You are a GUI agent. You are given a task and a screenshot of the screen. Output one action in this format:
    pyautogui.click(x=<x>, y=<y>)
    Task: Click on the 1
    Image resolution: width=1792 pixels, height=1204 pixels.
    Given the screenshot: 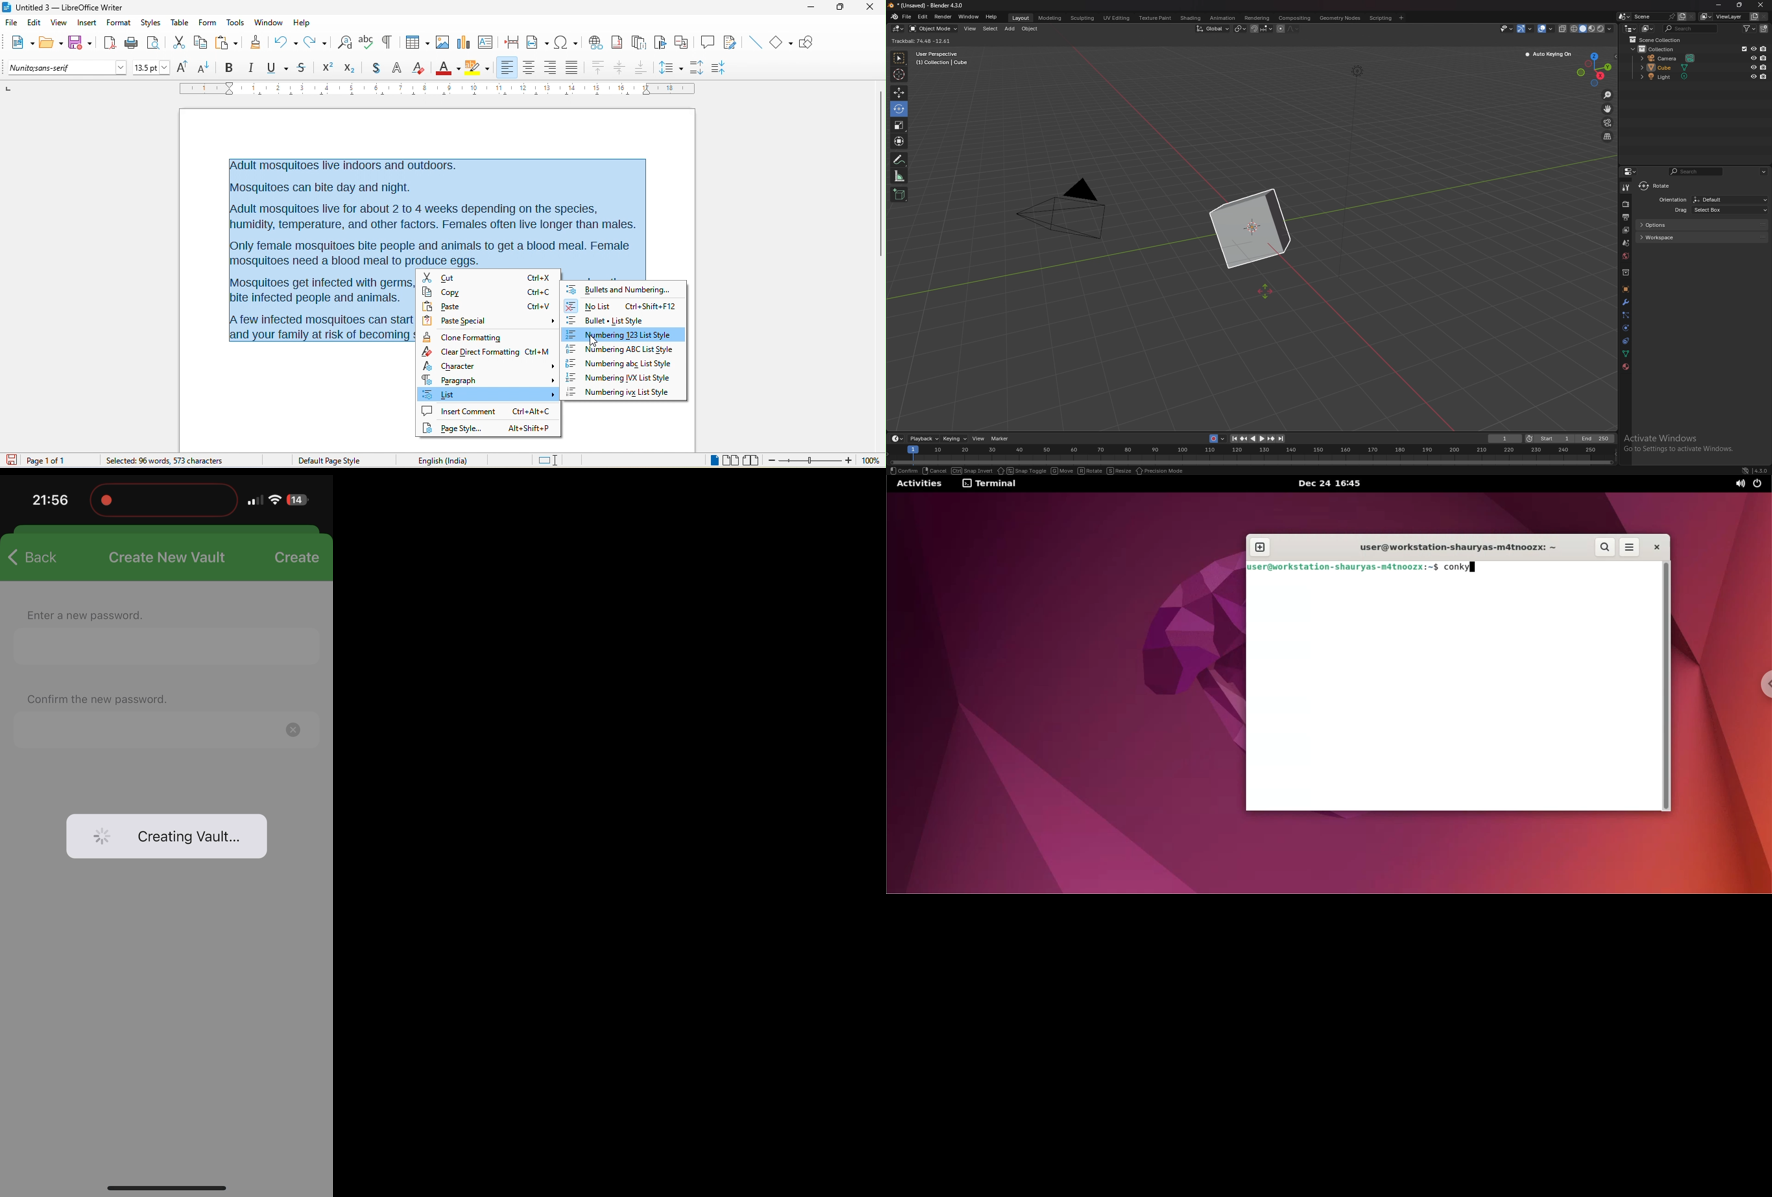 What is the action you would take?
    pyautogui.click(x=1504, y=439)
    